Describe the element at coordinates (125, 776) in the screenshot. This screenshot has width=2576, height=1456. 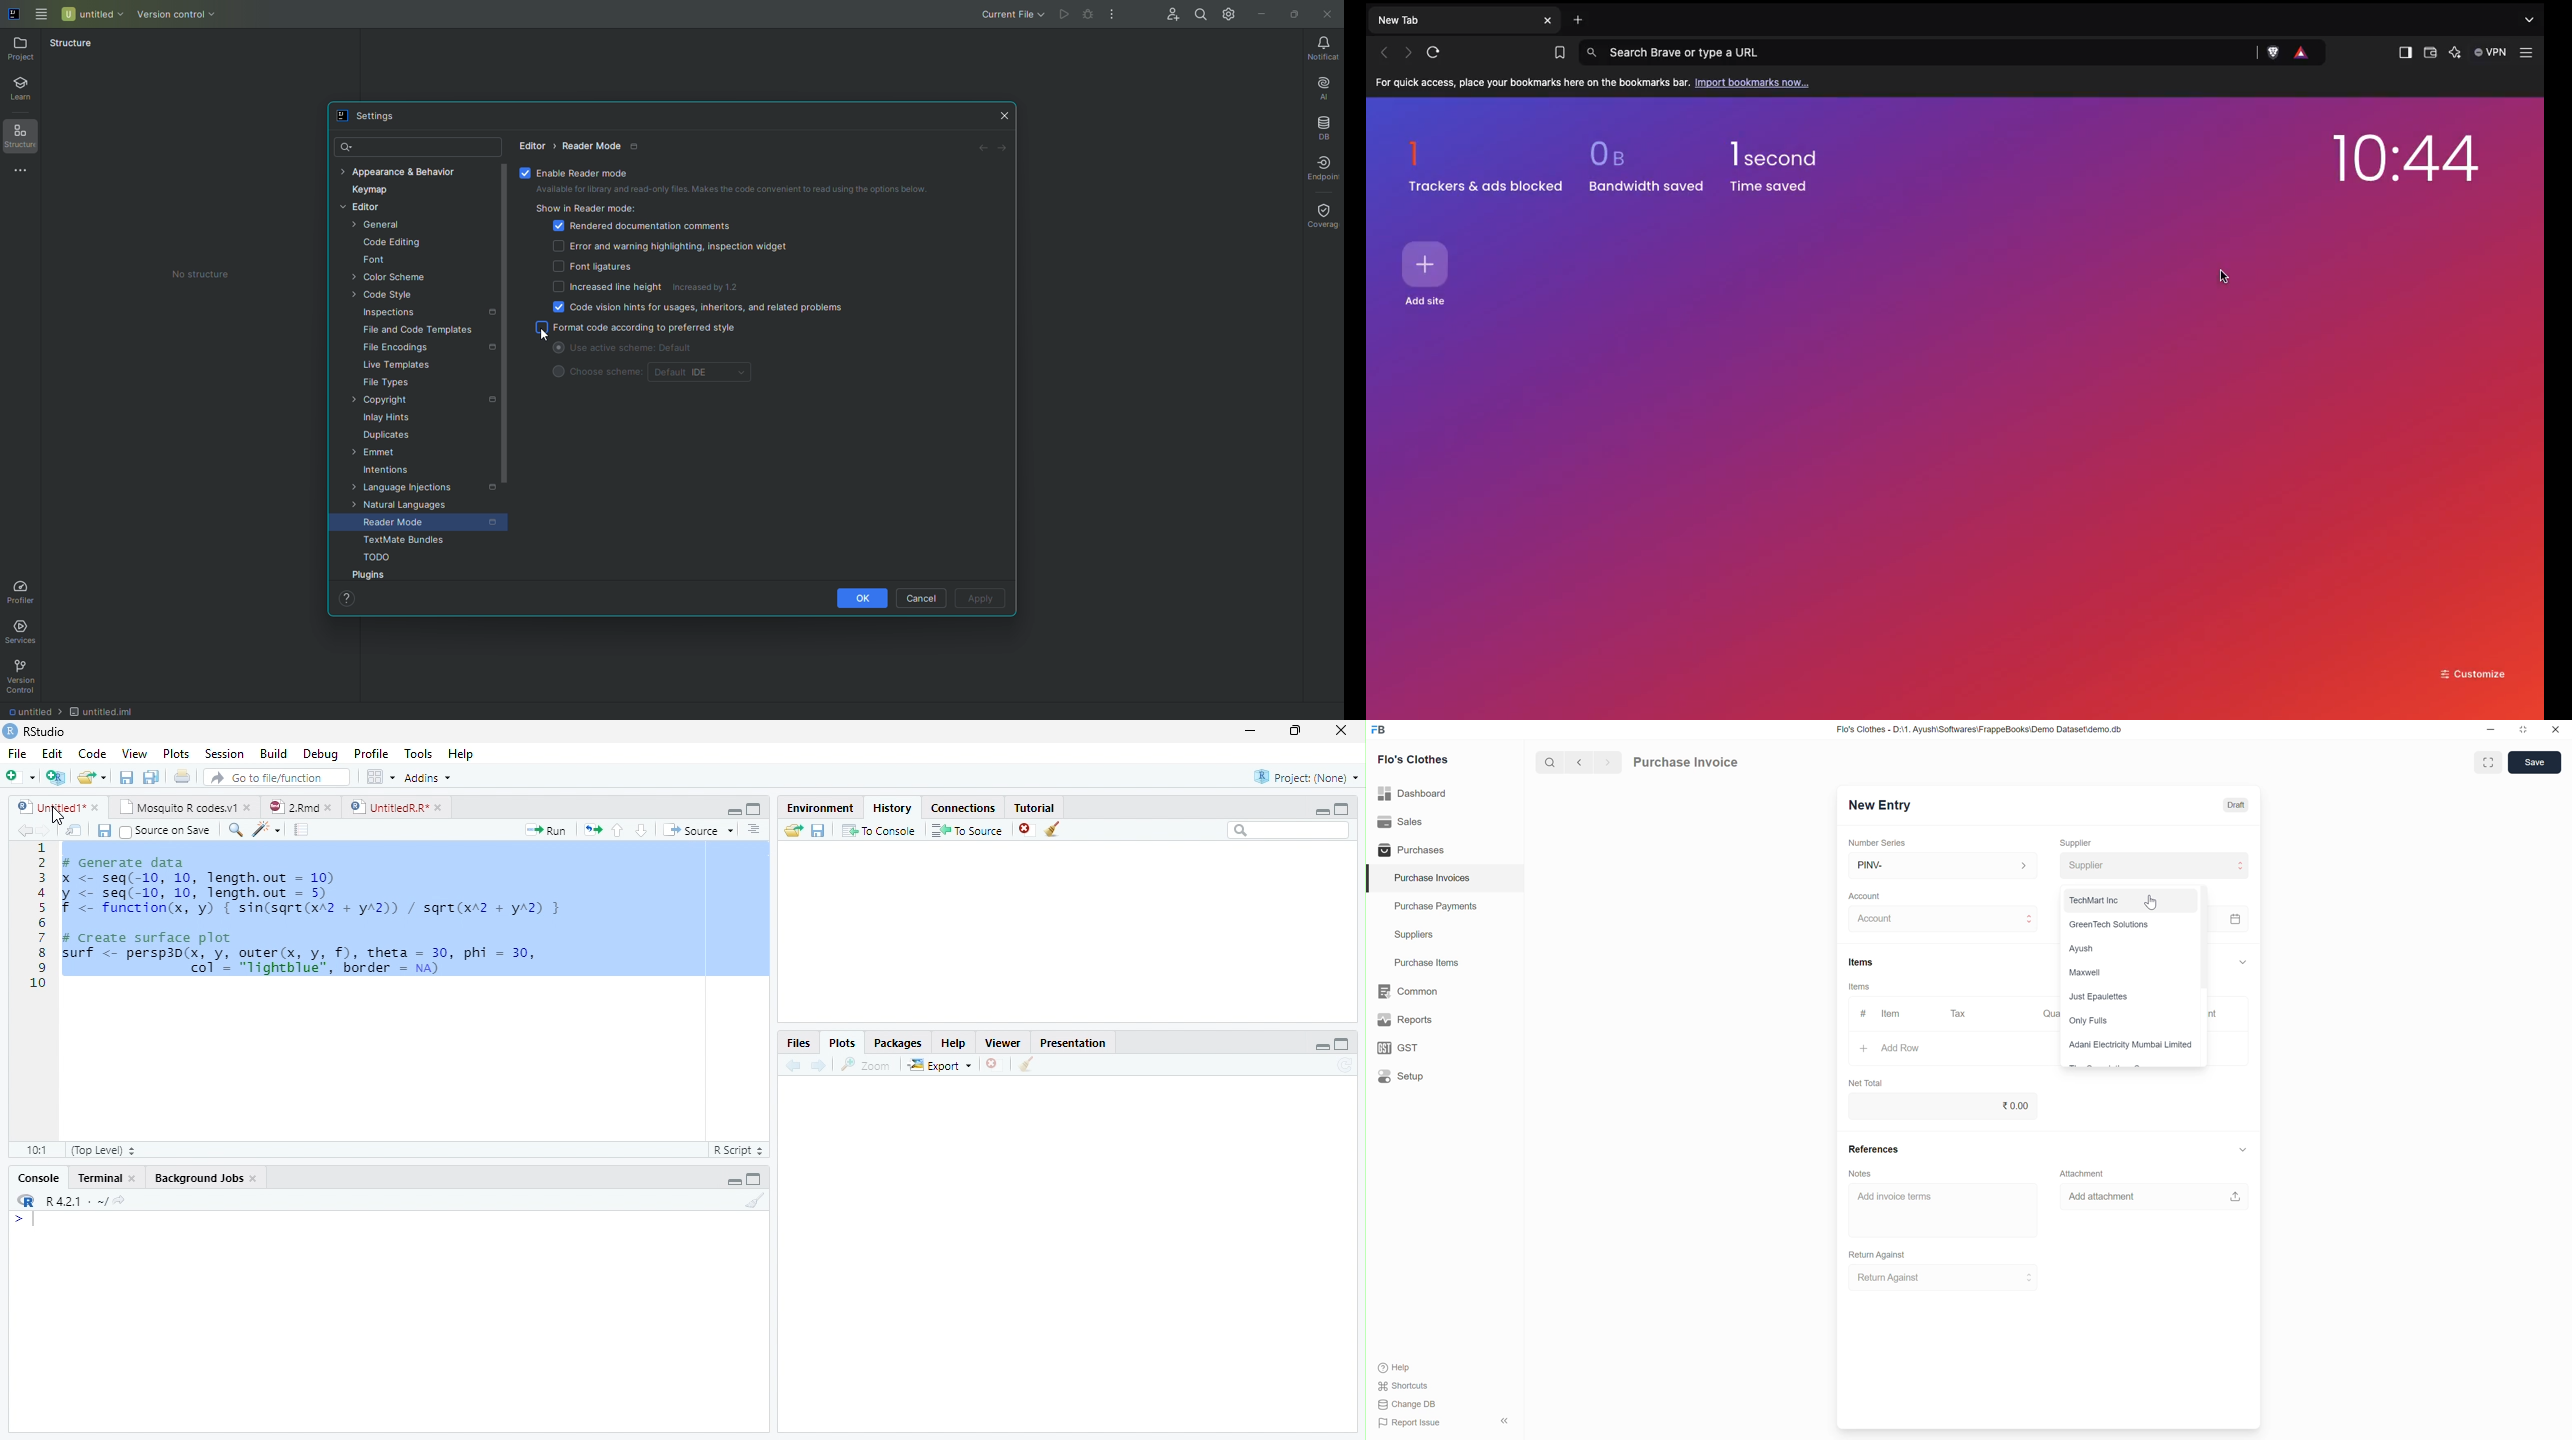
I see `Save current document` at that location.